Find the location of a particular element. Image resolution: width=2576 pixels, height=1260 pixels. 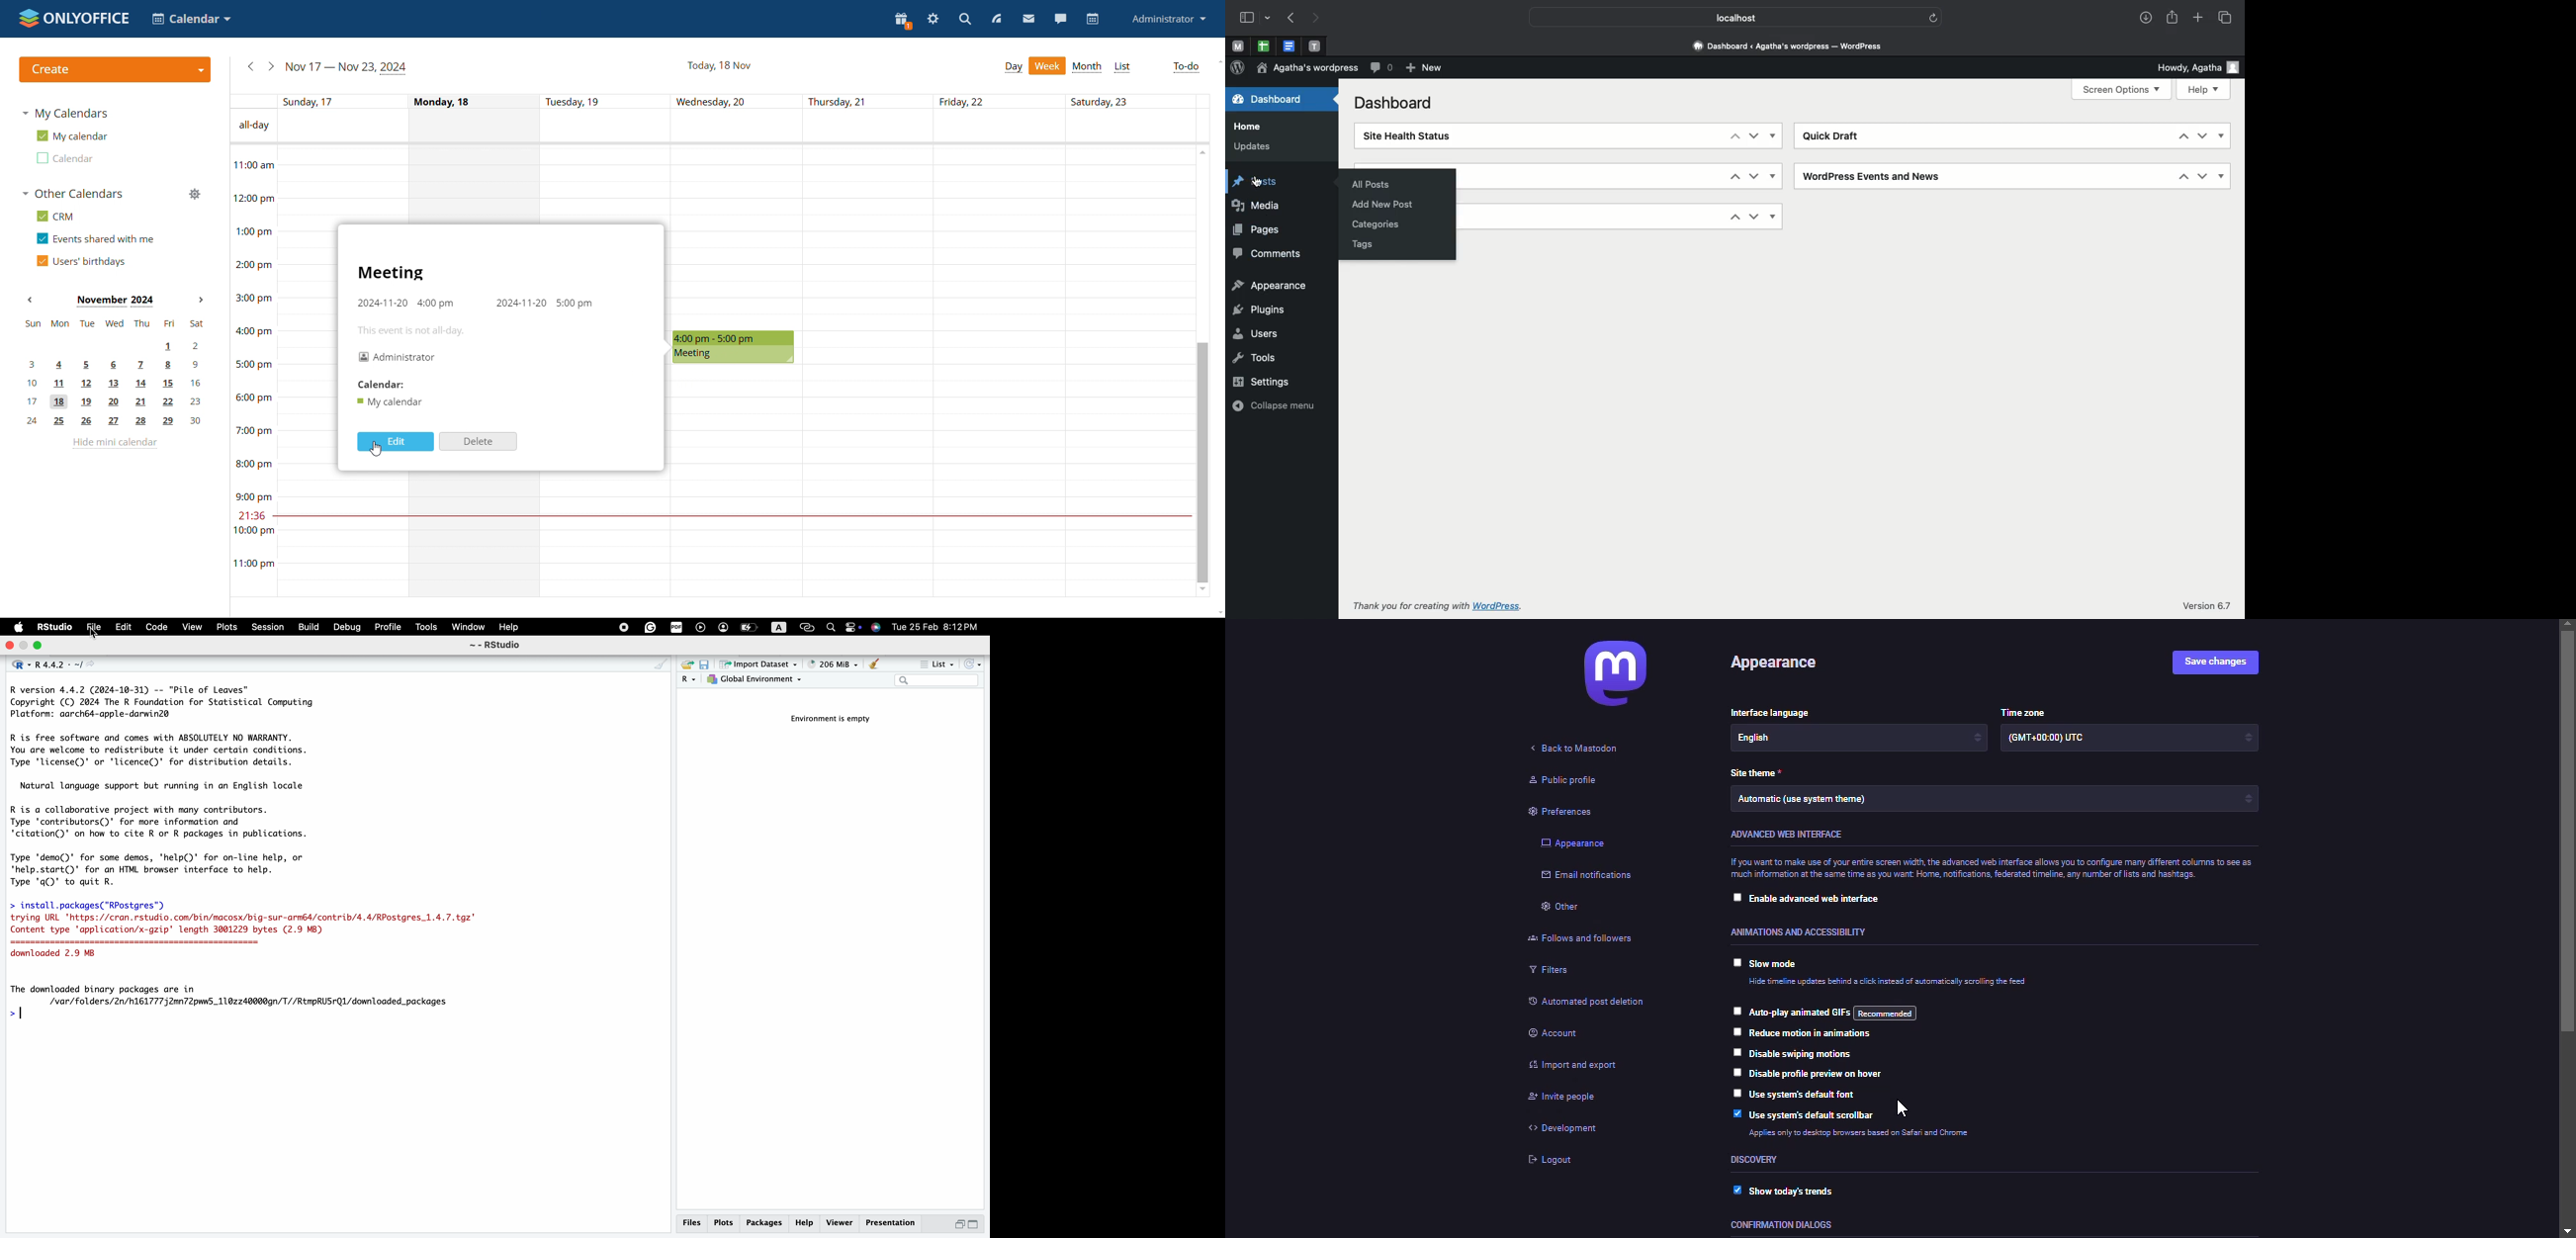

description of contributors is located at coordinates (161, 819).